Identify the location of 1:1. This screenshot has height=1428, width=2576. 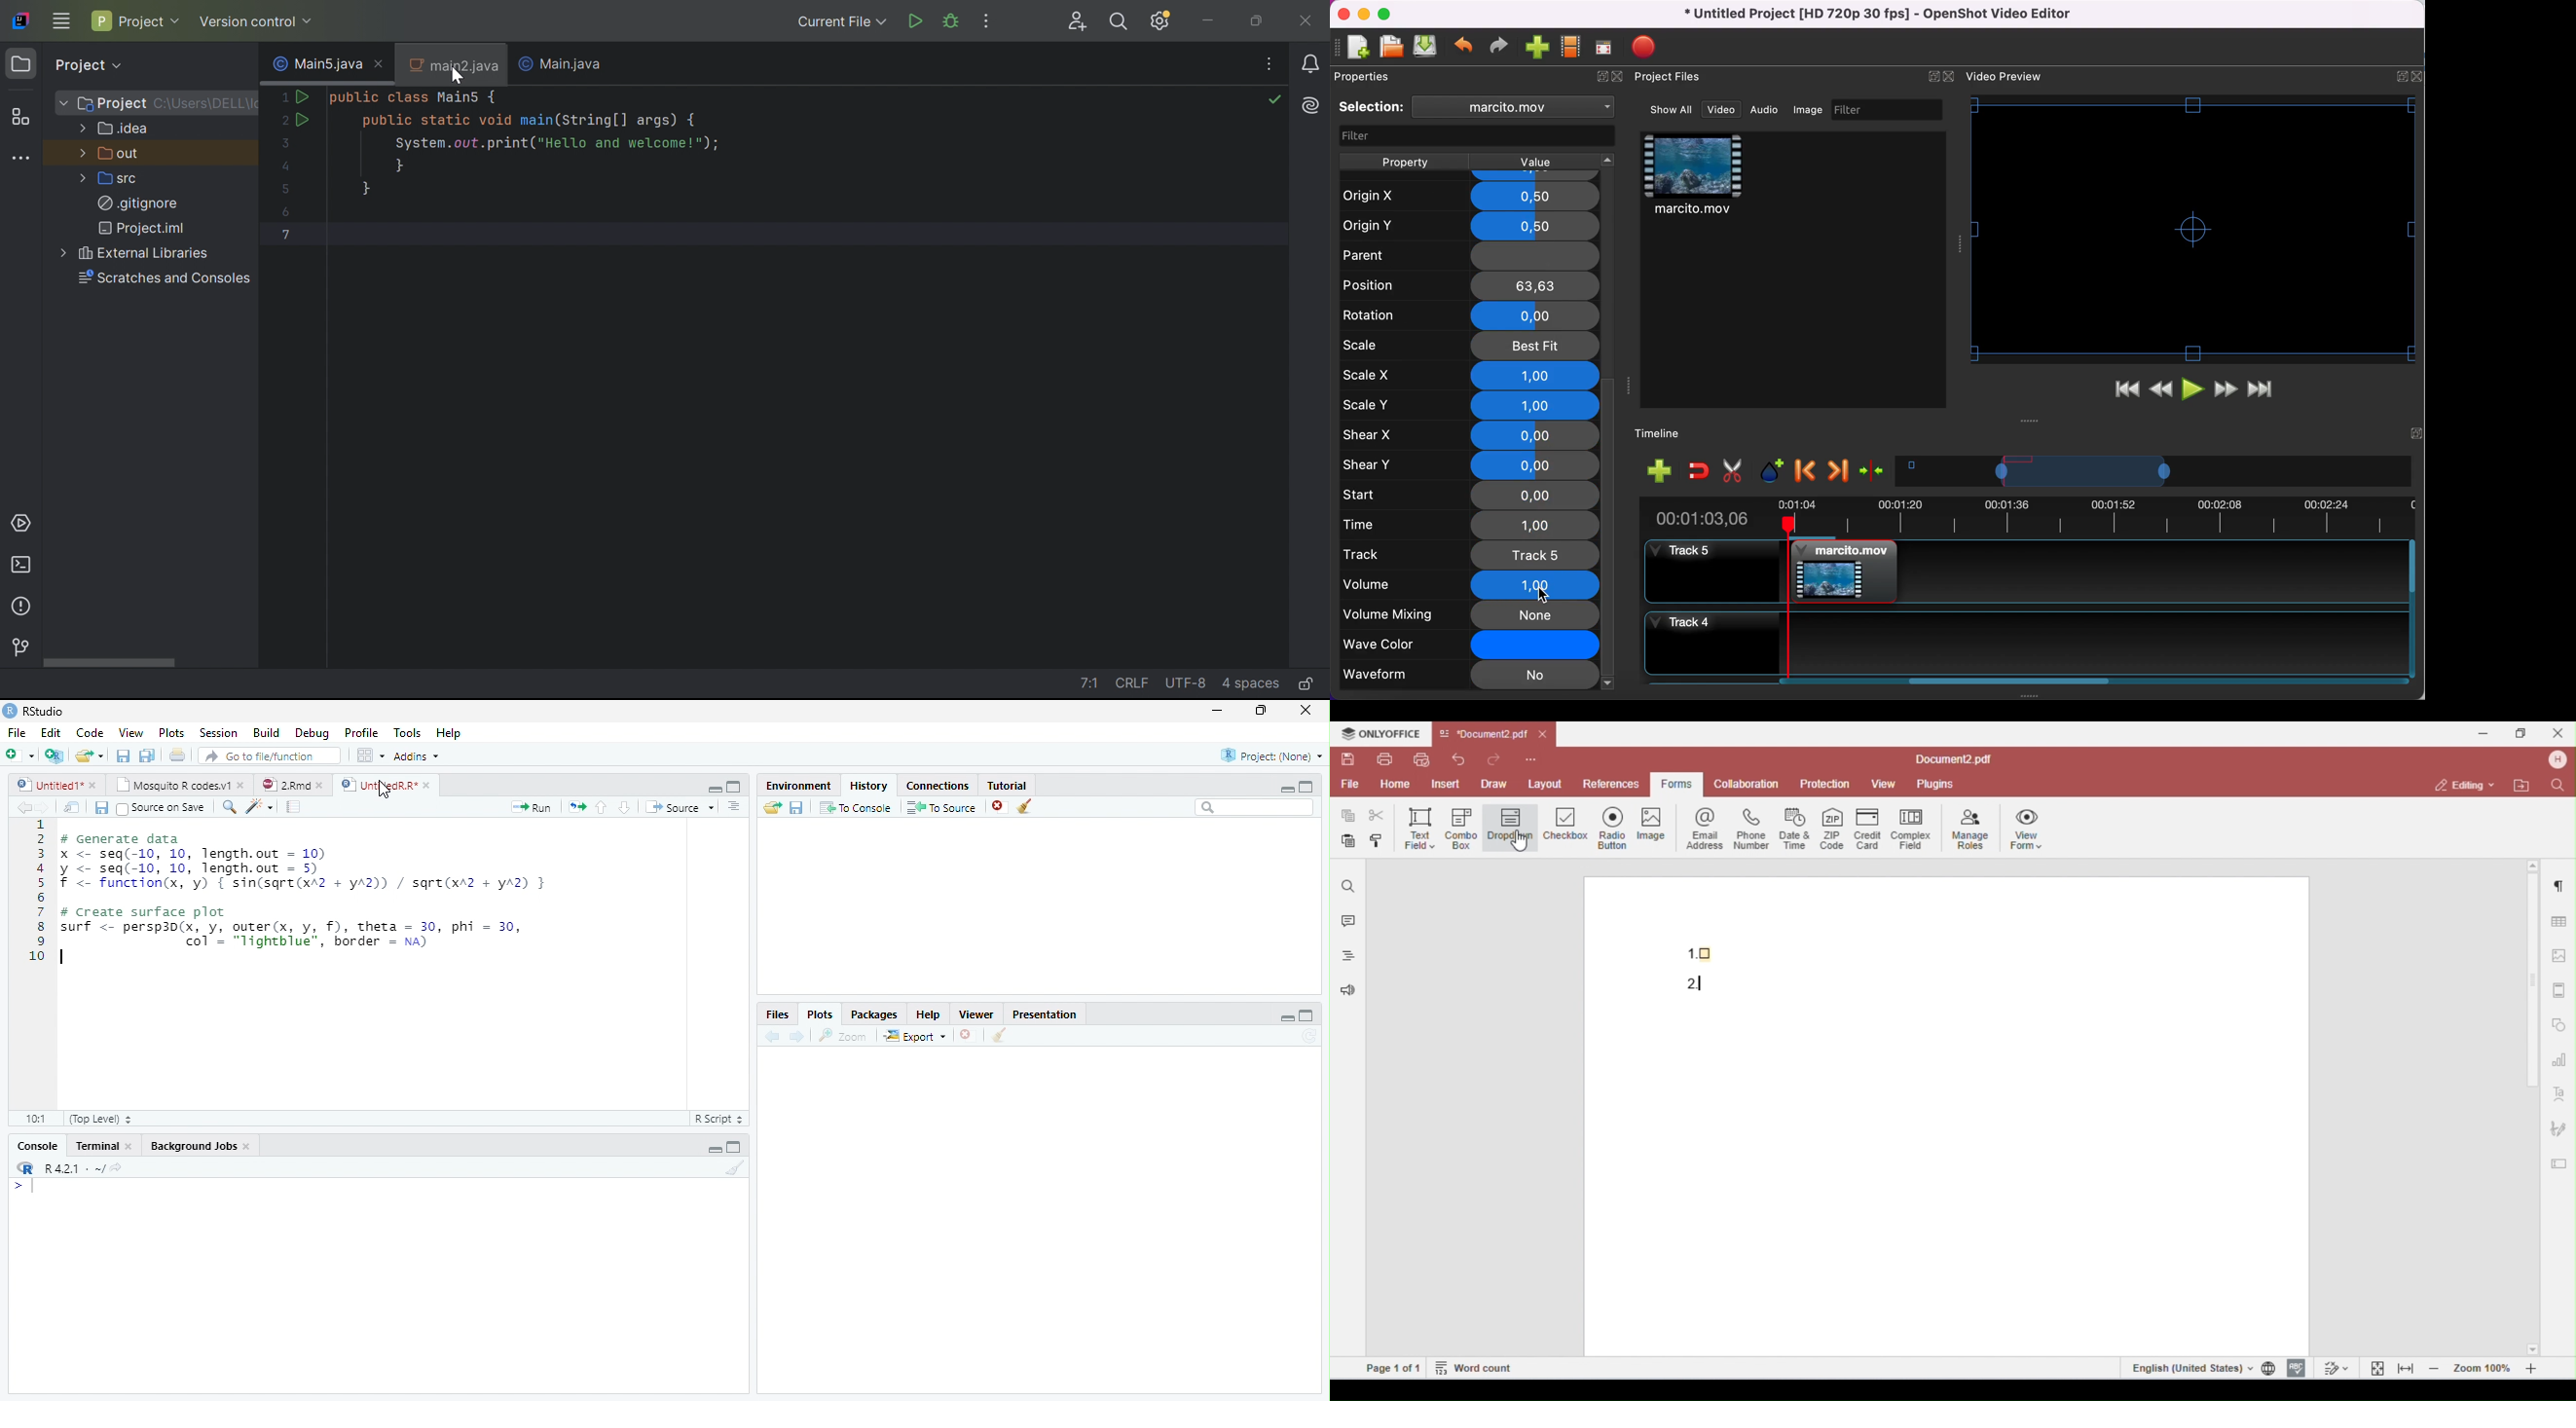
(36, 1119).